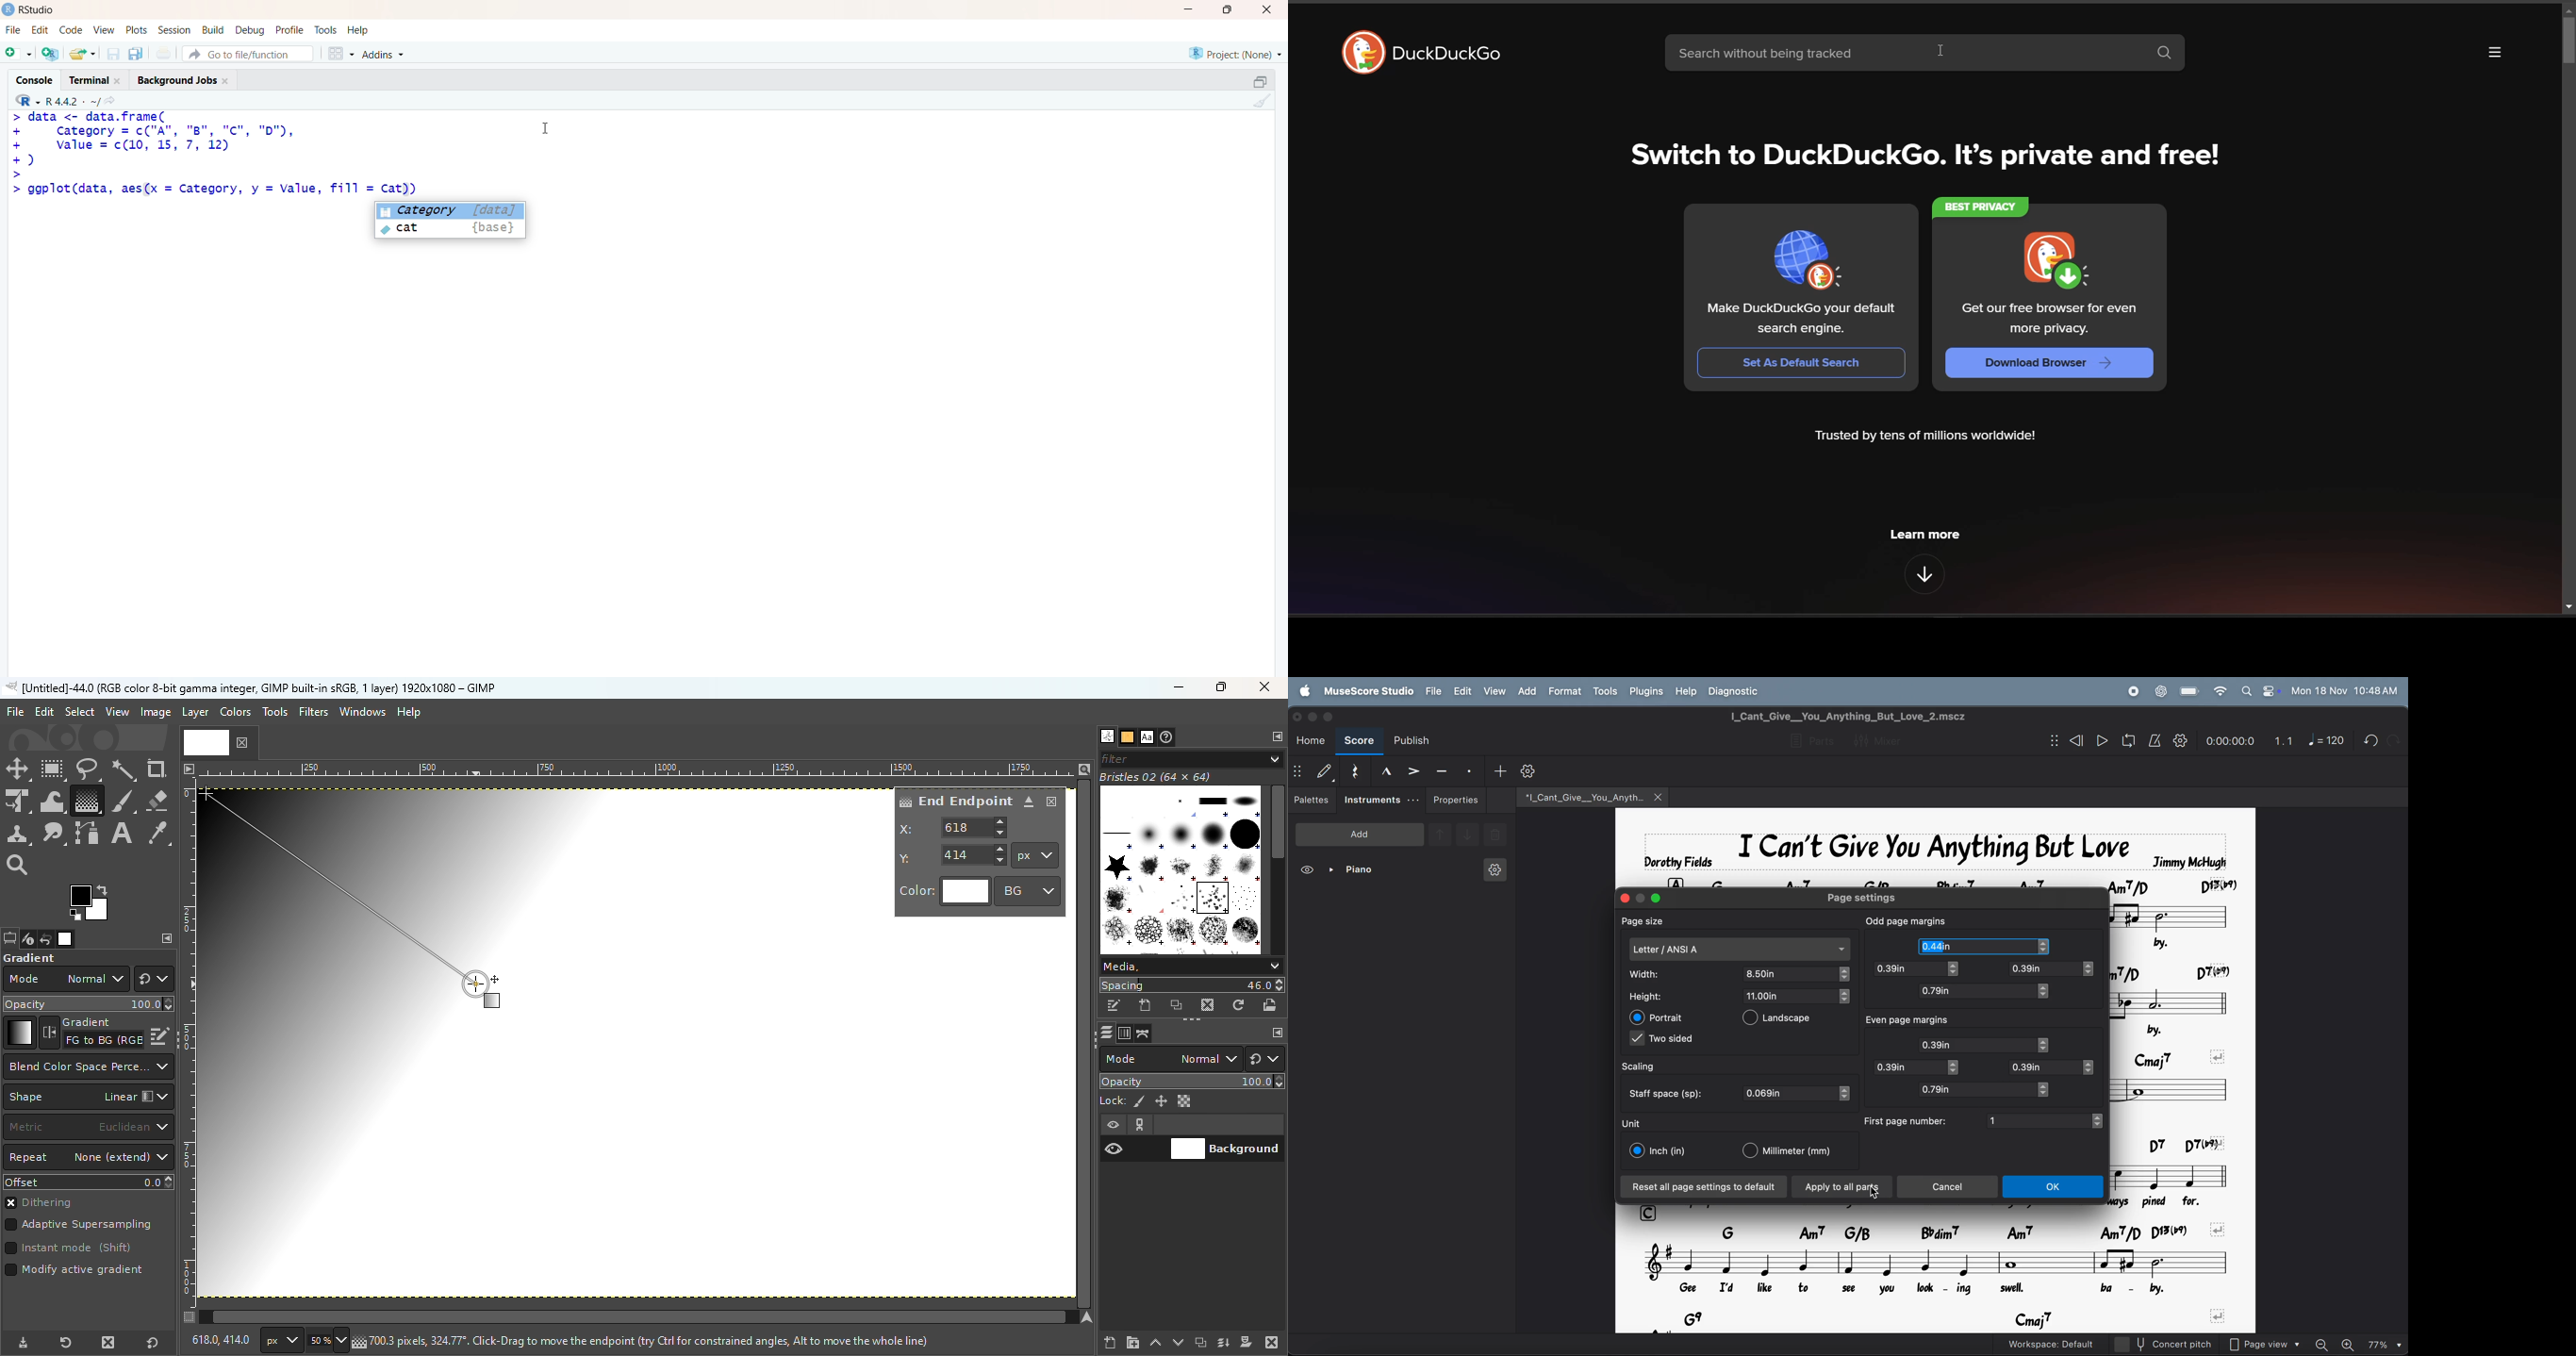 The image size is (2576, 1372). What do you see at coordinates (105, 30) in the screenshot?
I see `View` at bounding box center [105, 30].